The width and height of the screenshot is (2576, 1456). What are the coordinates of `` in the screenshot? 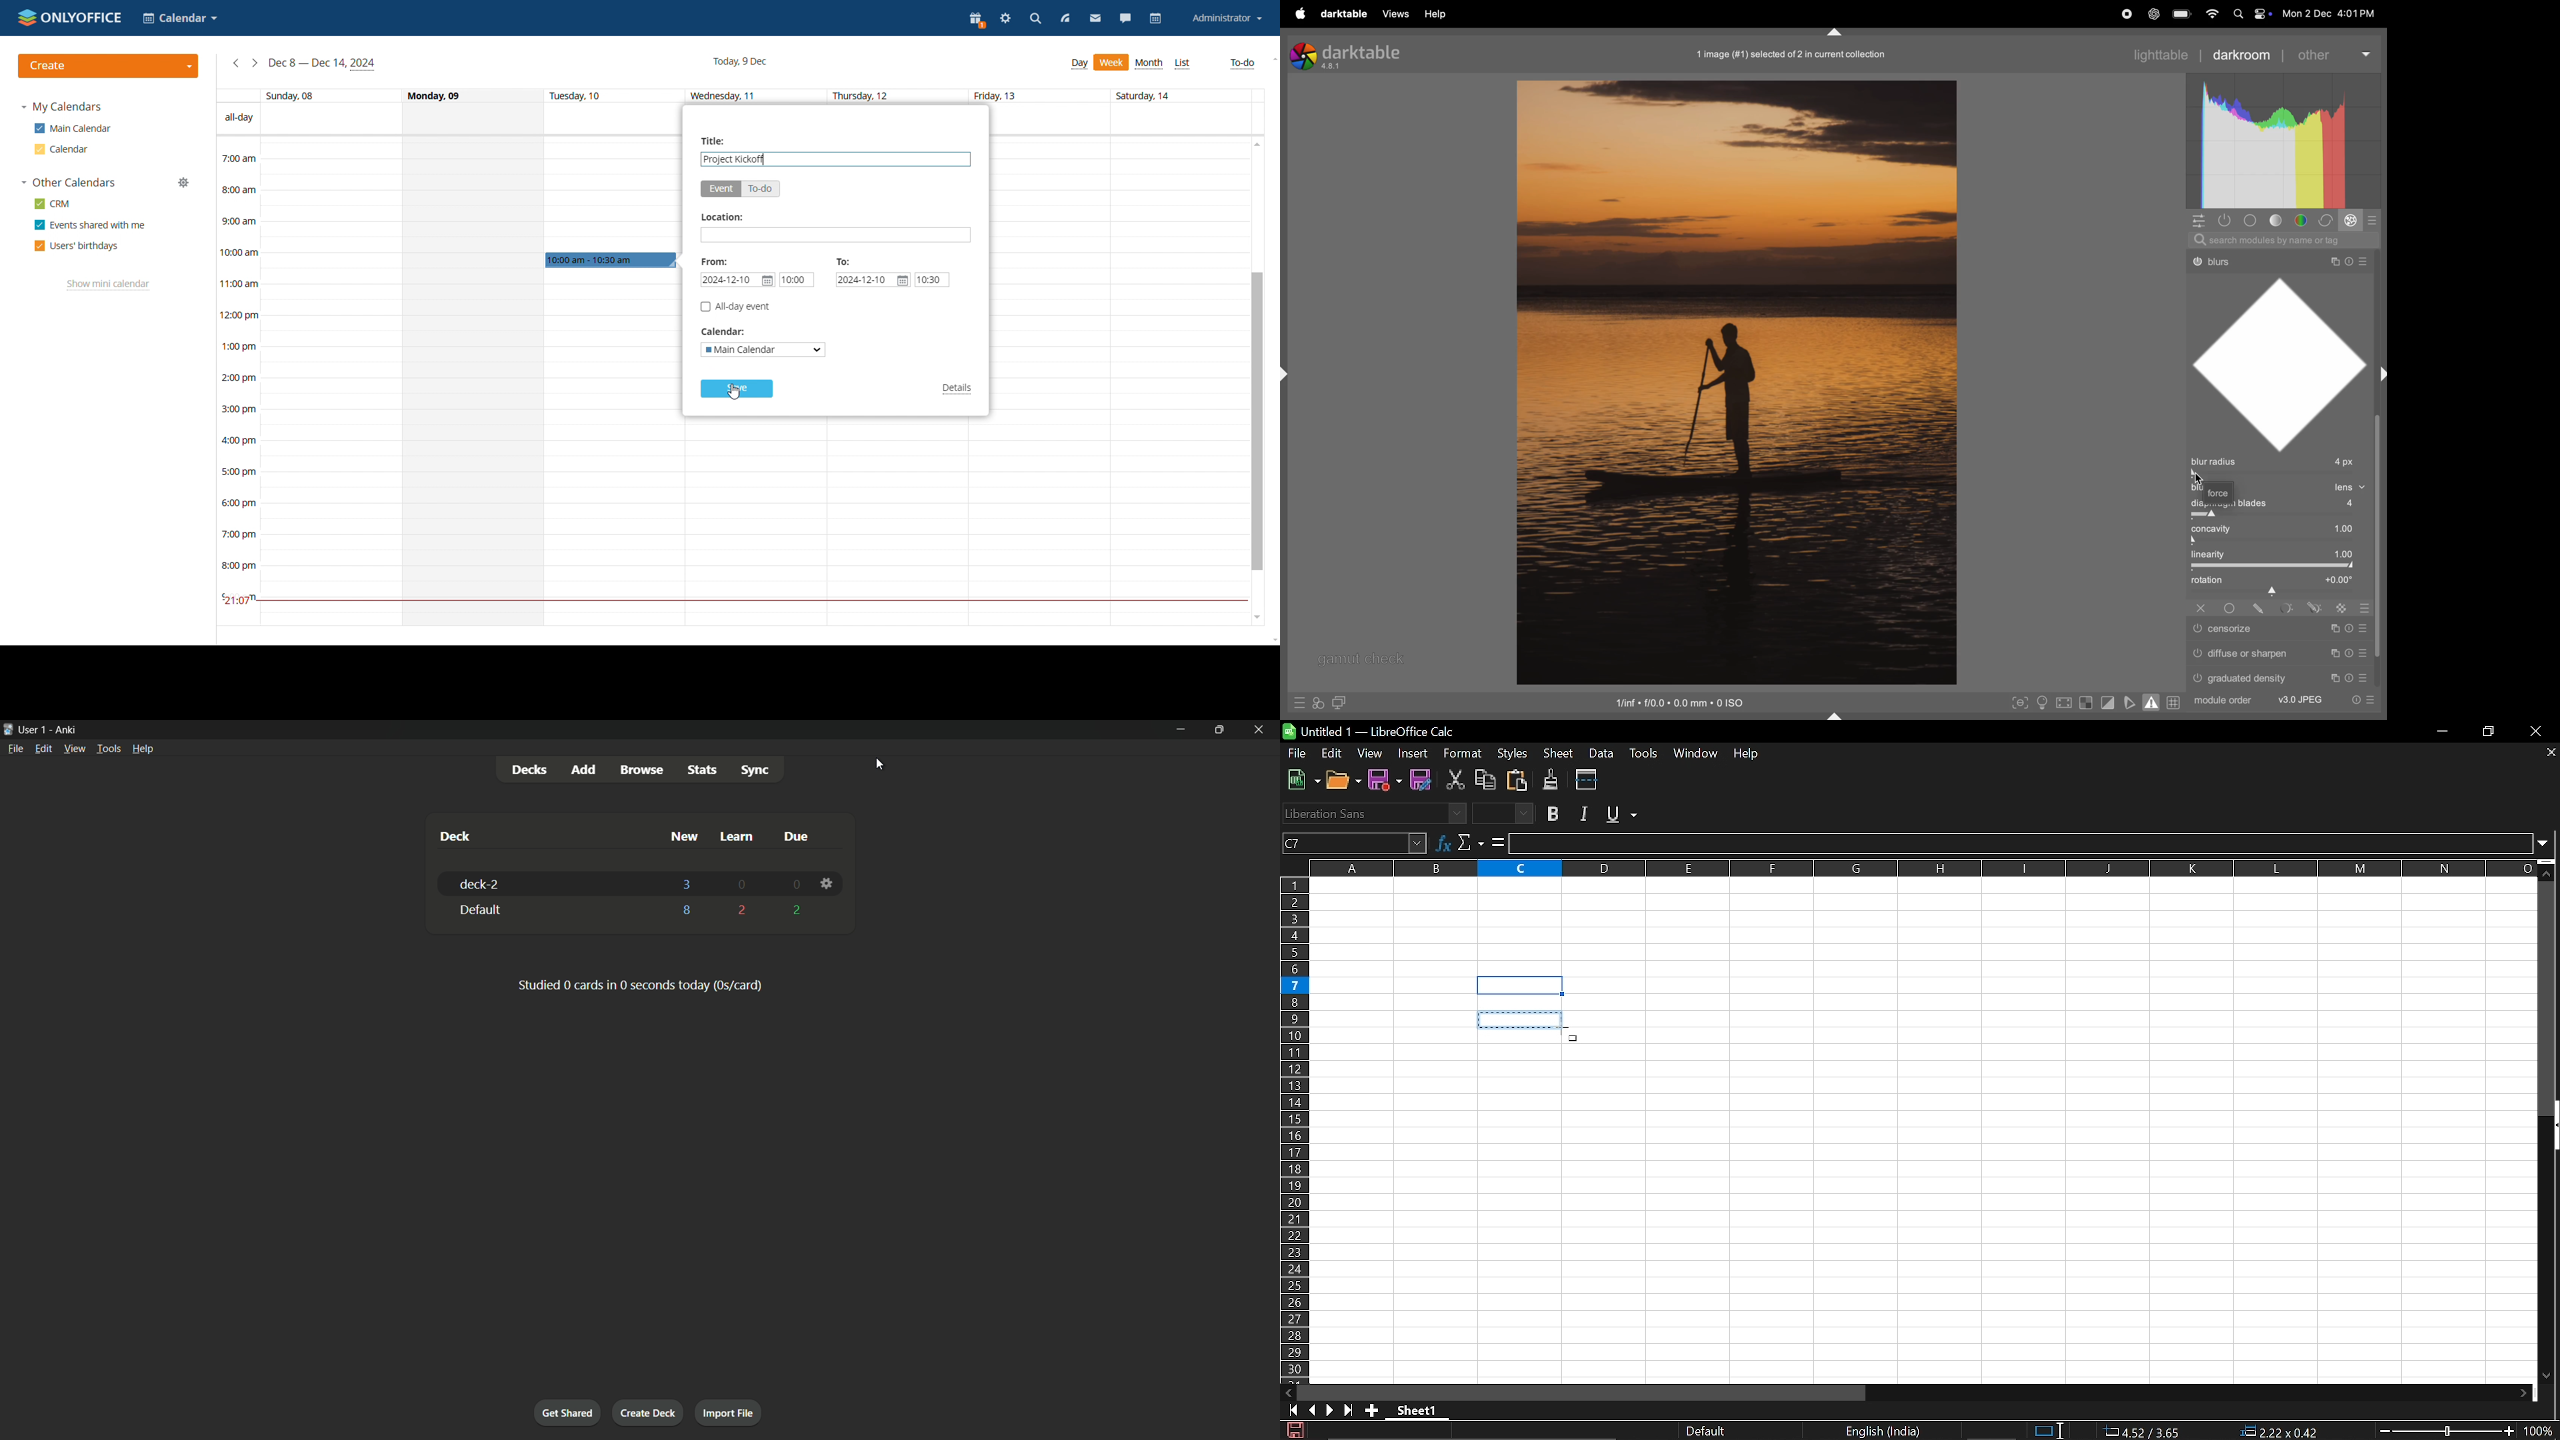 It's located at (2343, 608).